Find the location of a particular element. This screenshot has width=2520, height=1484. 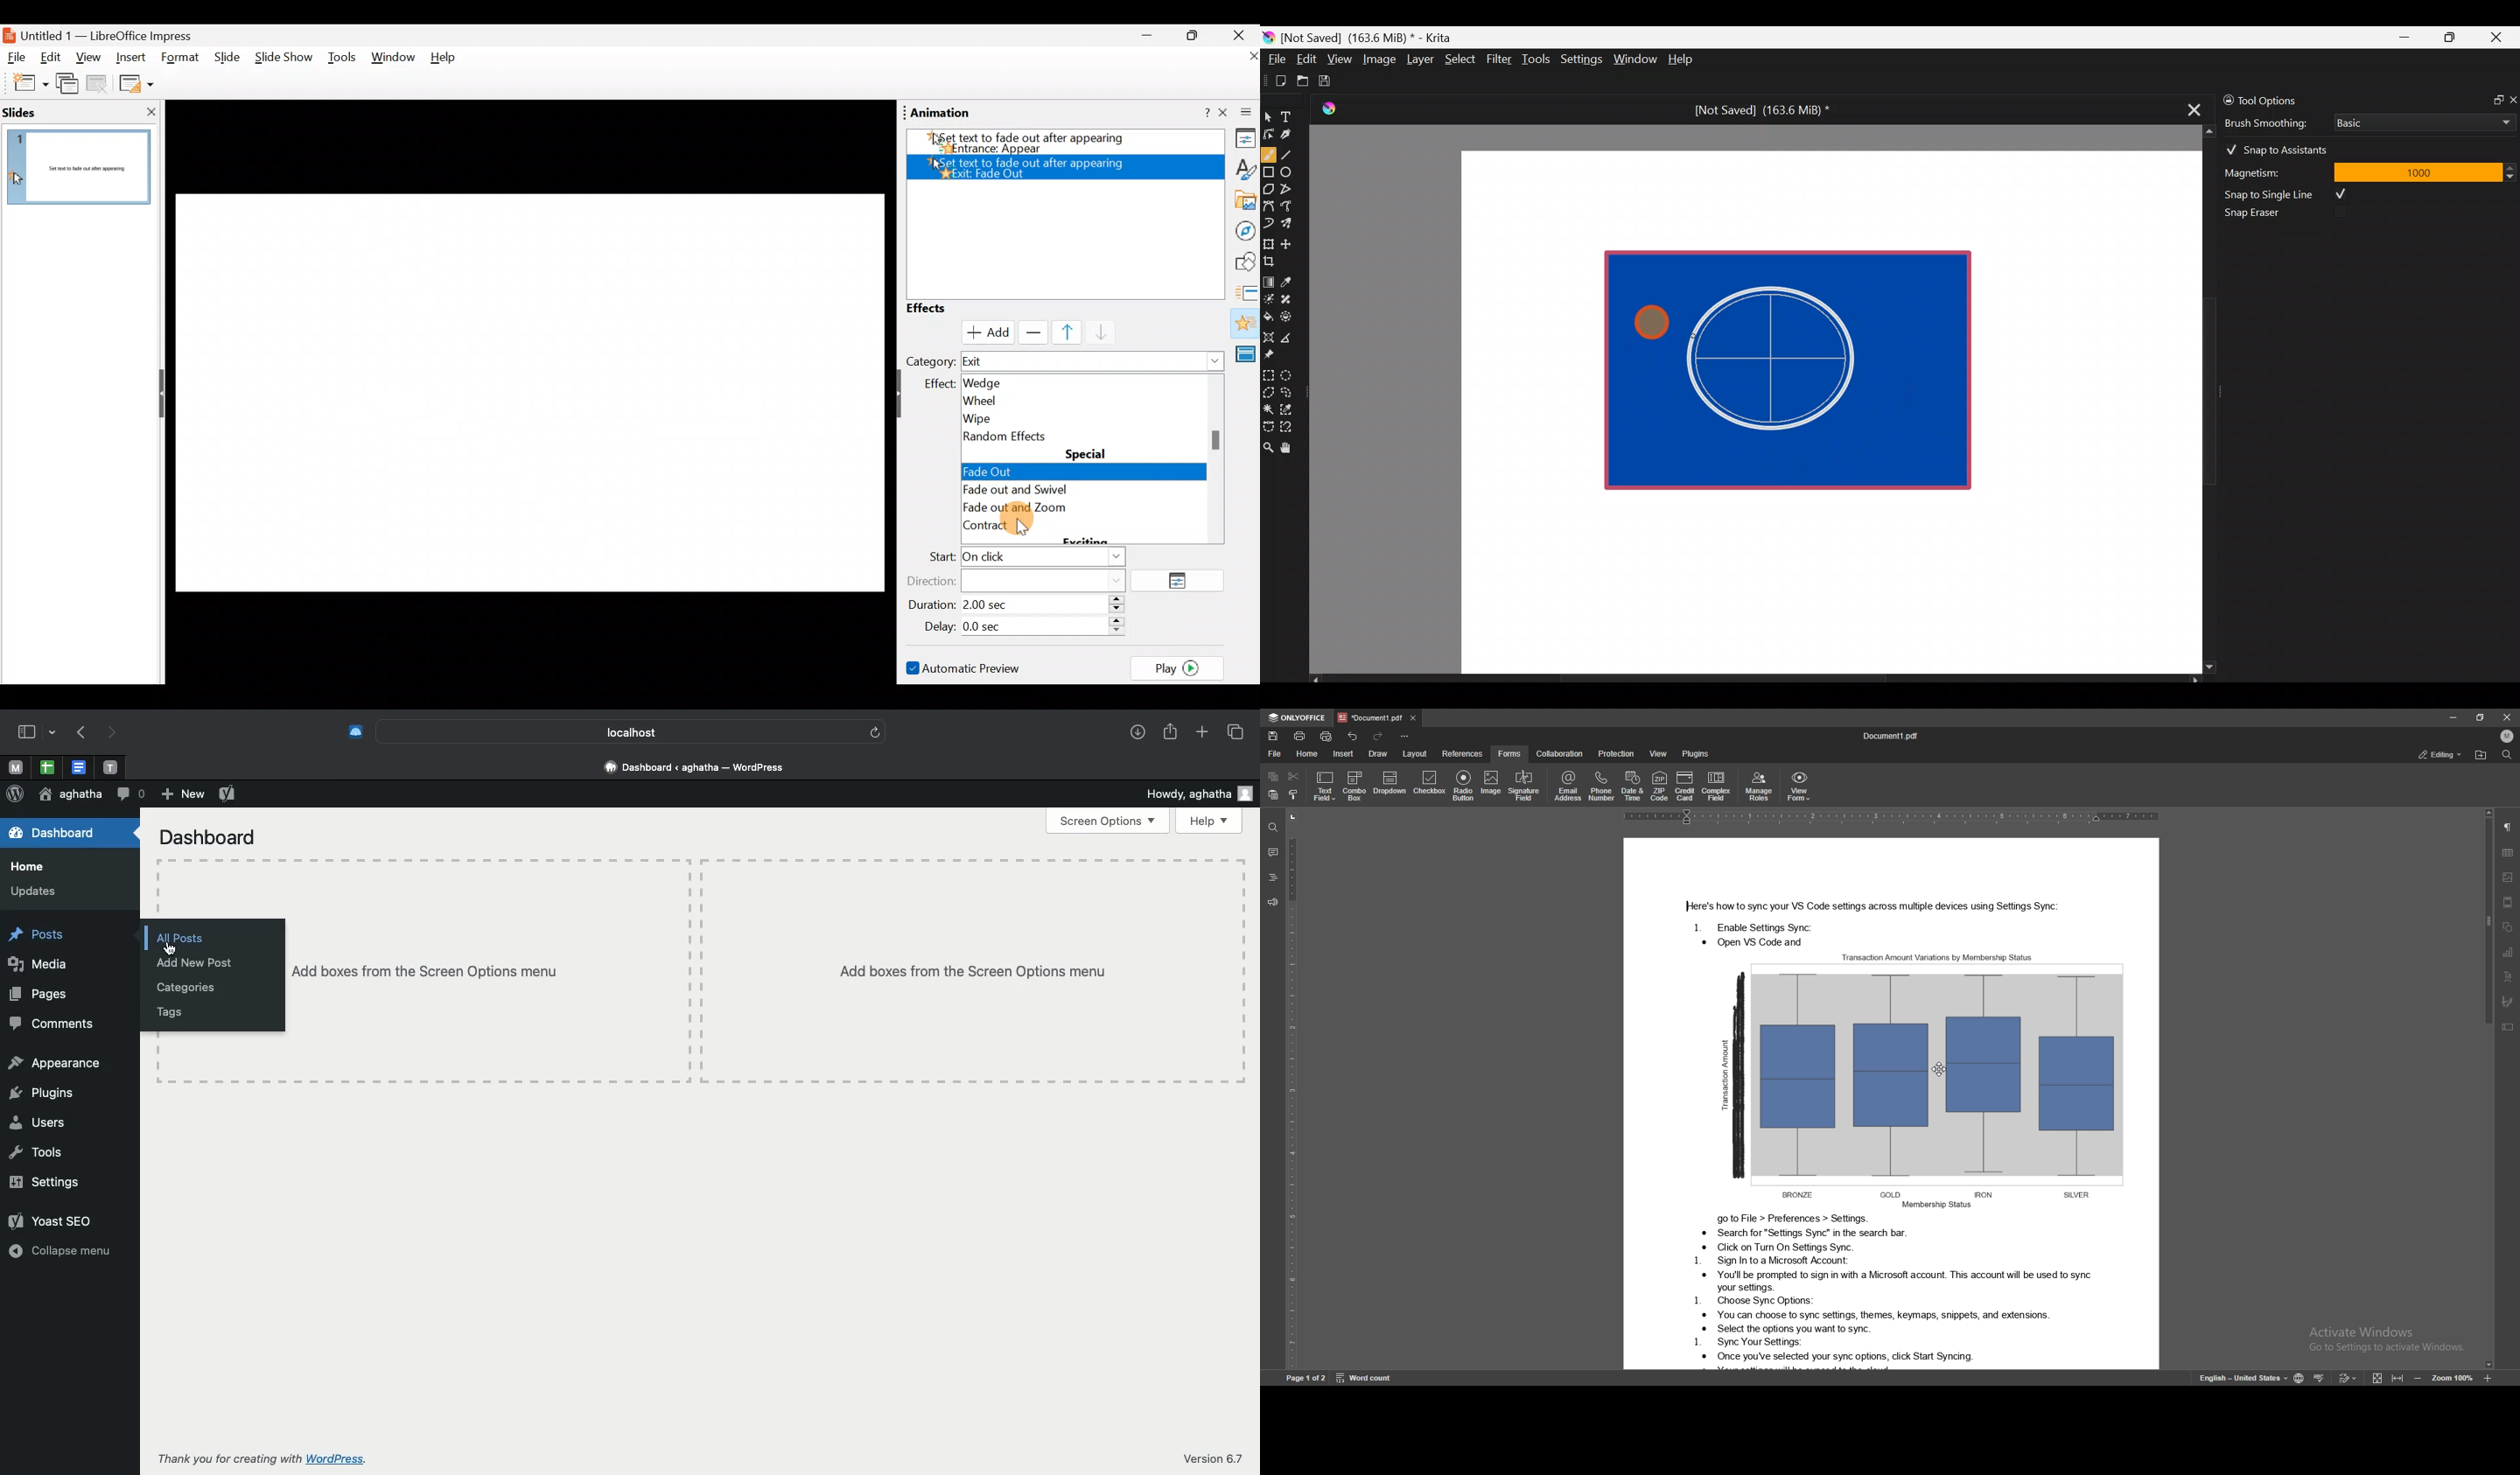

Downloads is located at coordinates (1138, 733).